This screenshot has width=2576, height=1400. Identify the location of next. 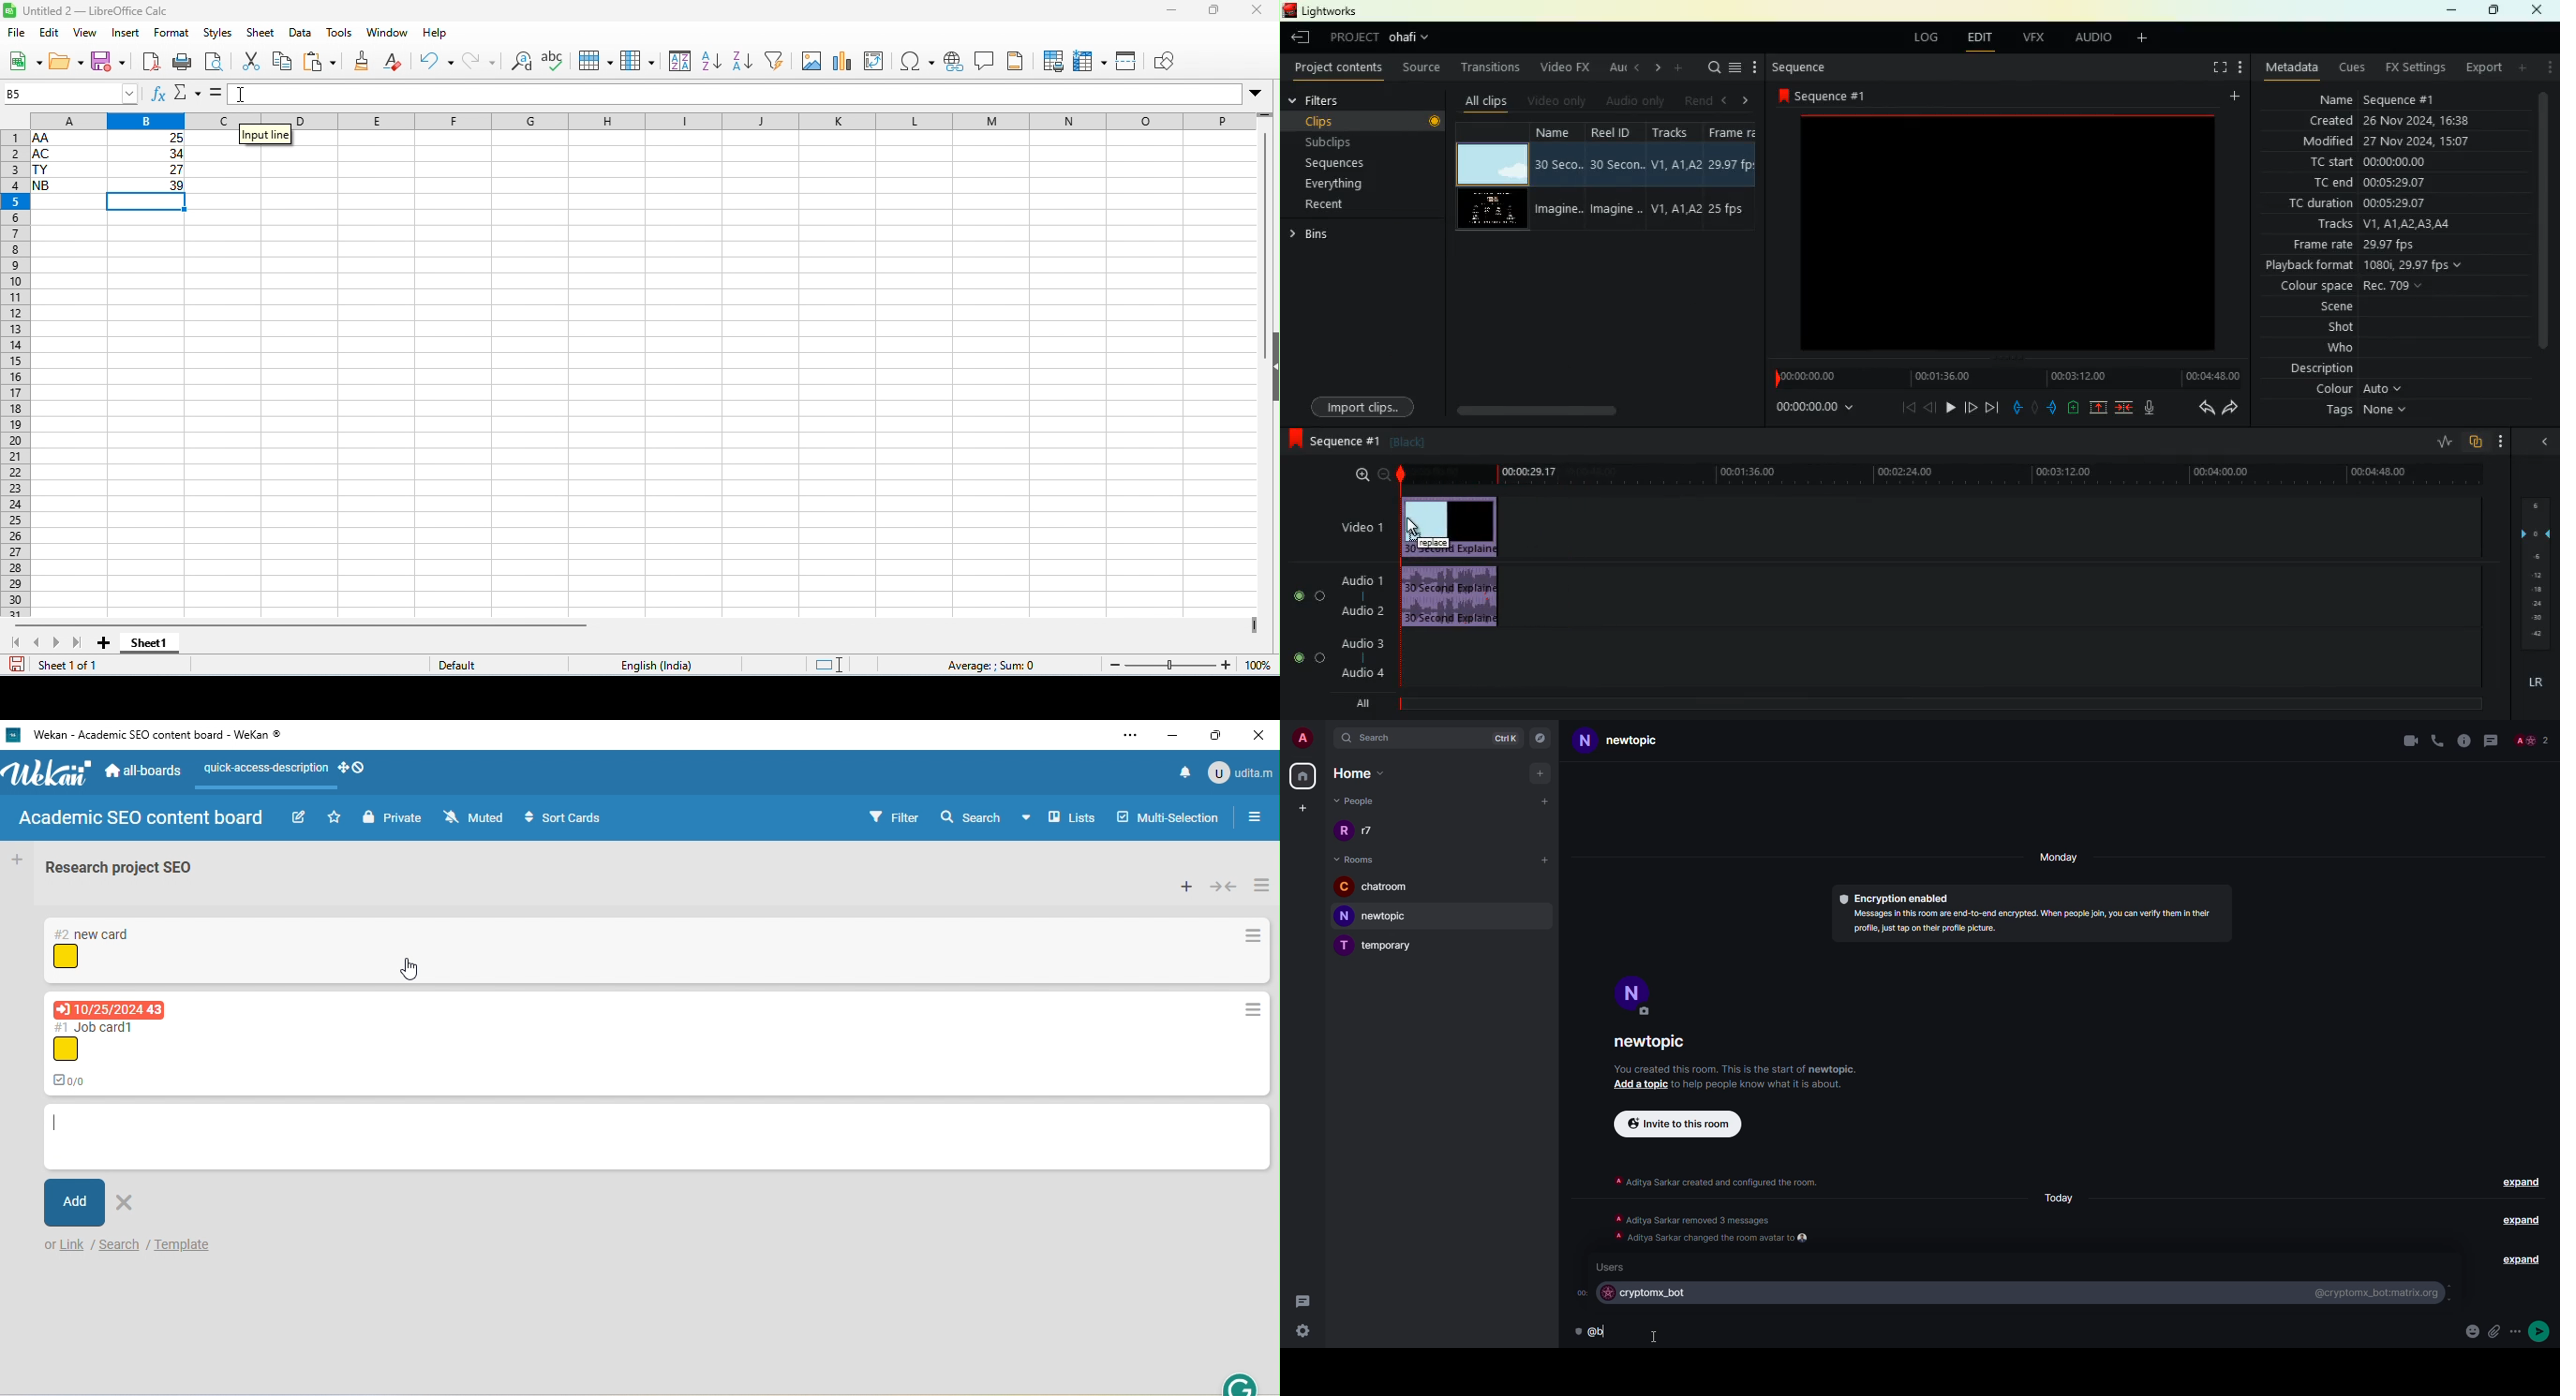
(57, 642).